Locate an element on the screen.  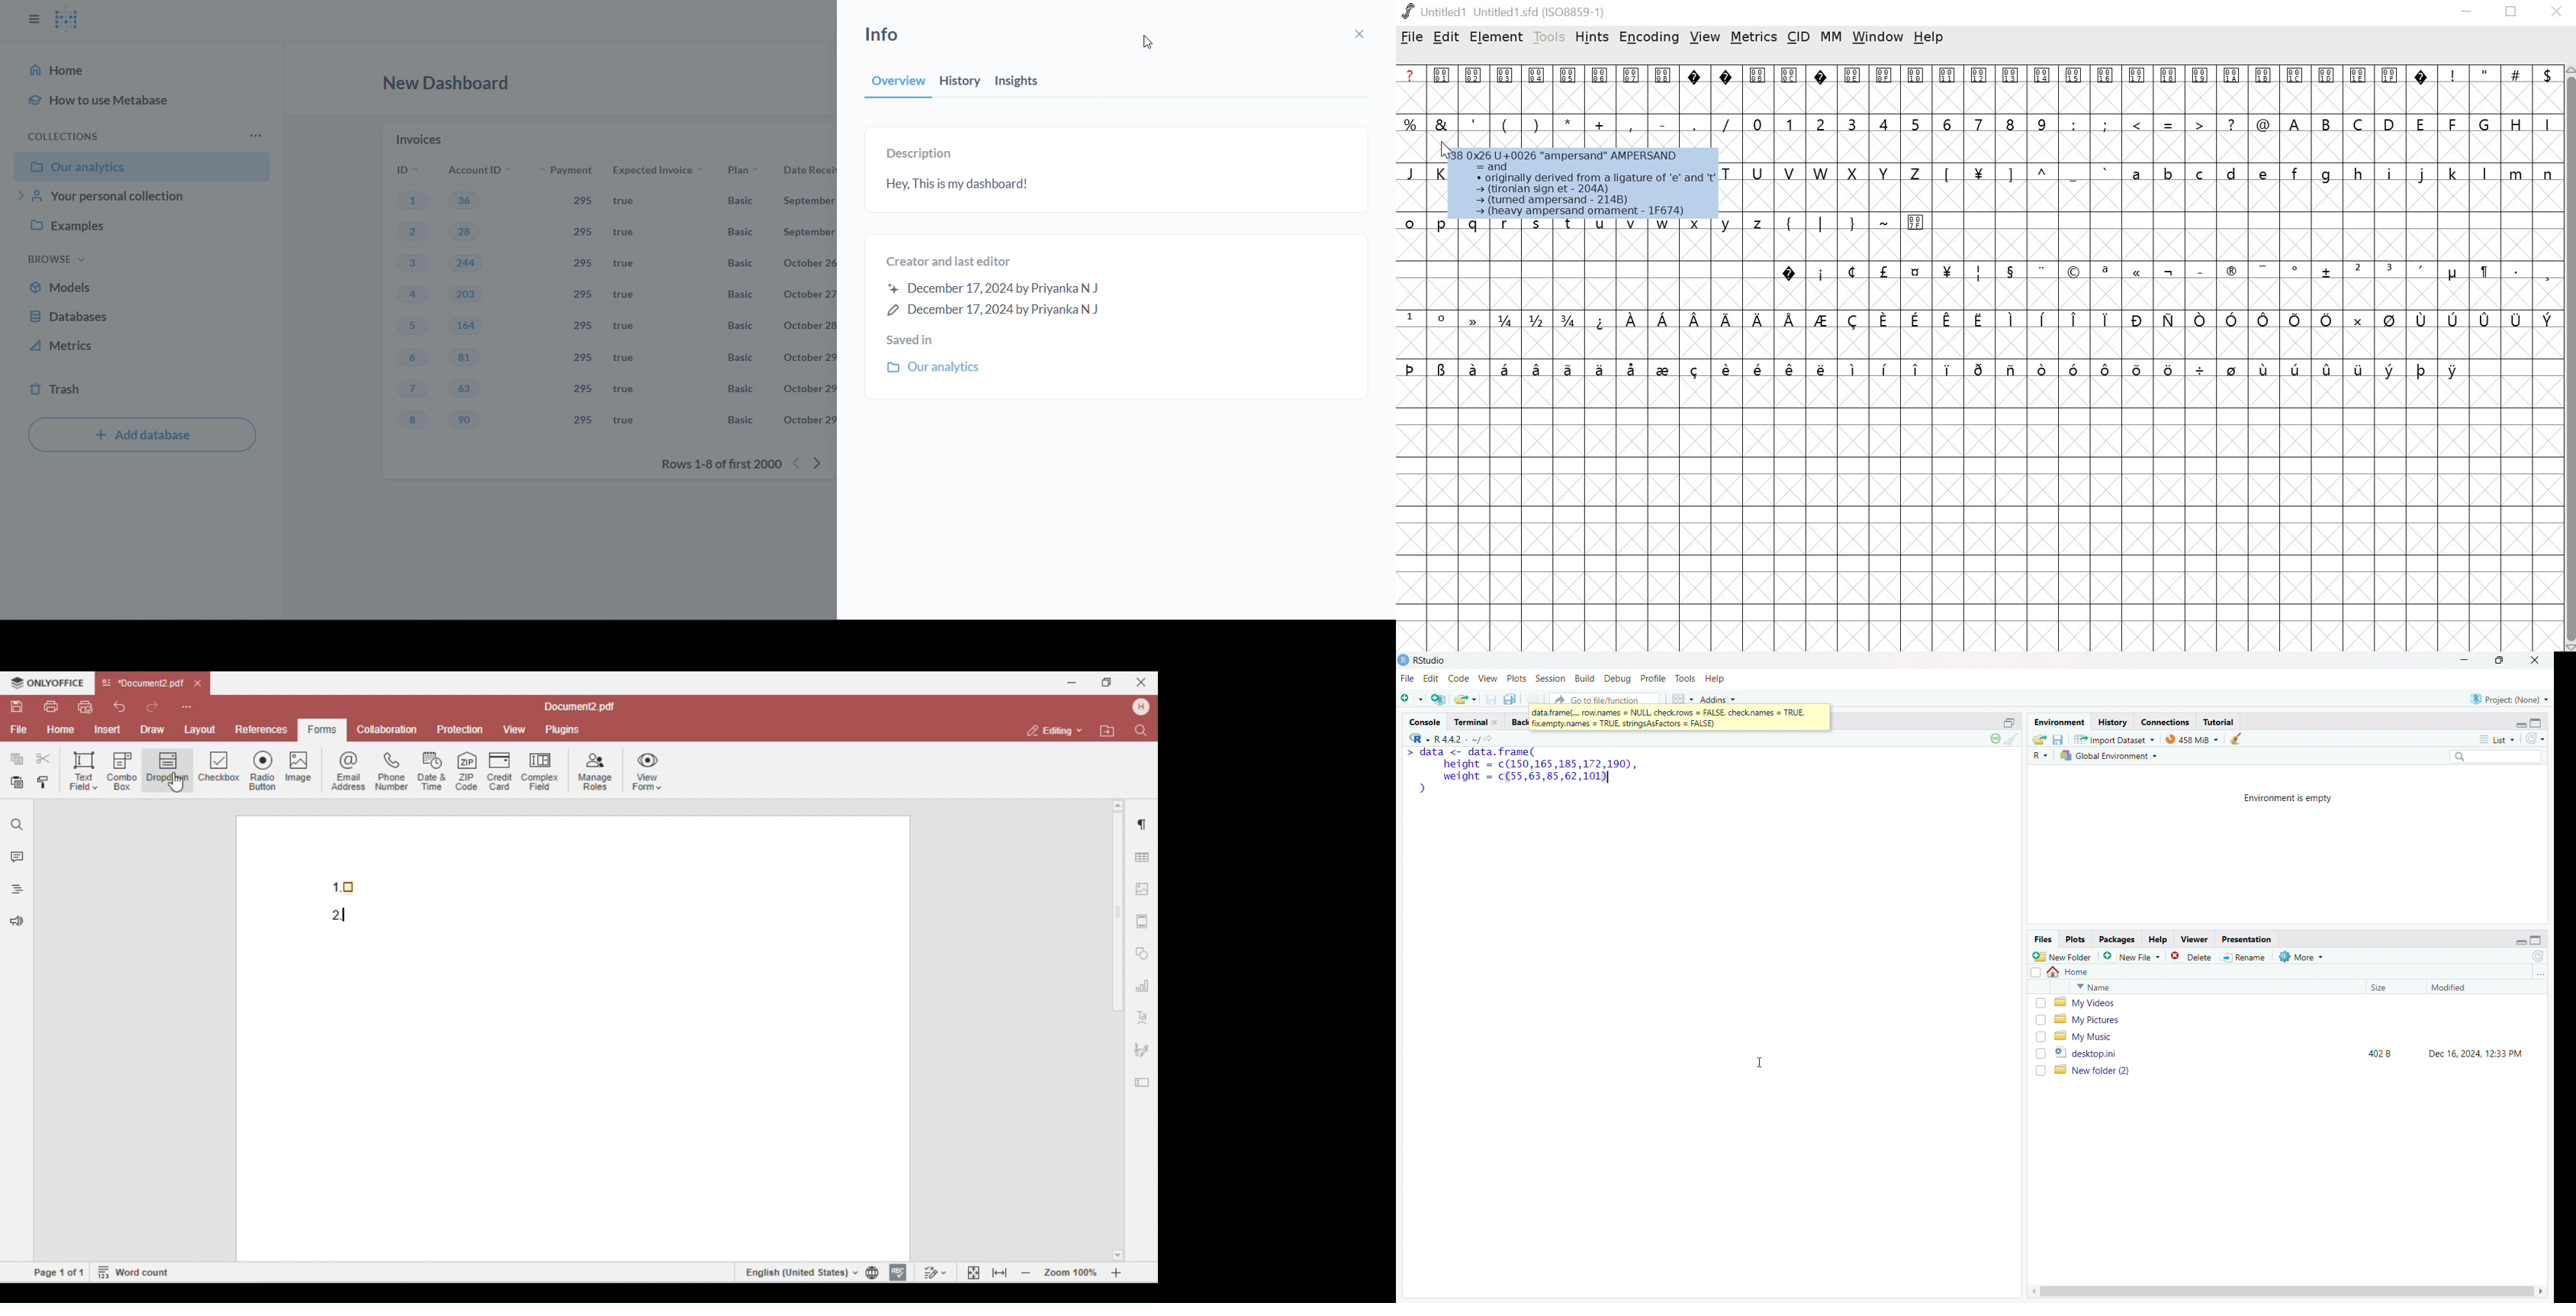
0014 is located at coordinates (2043, 90).